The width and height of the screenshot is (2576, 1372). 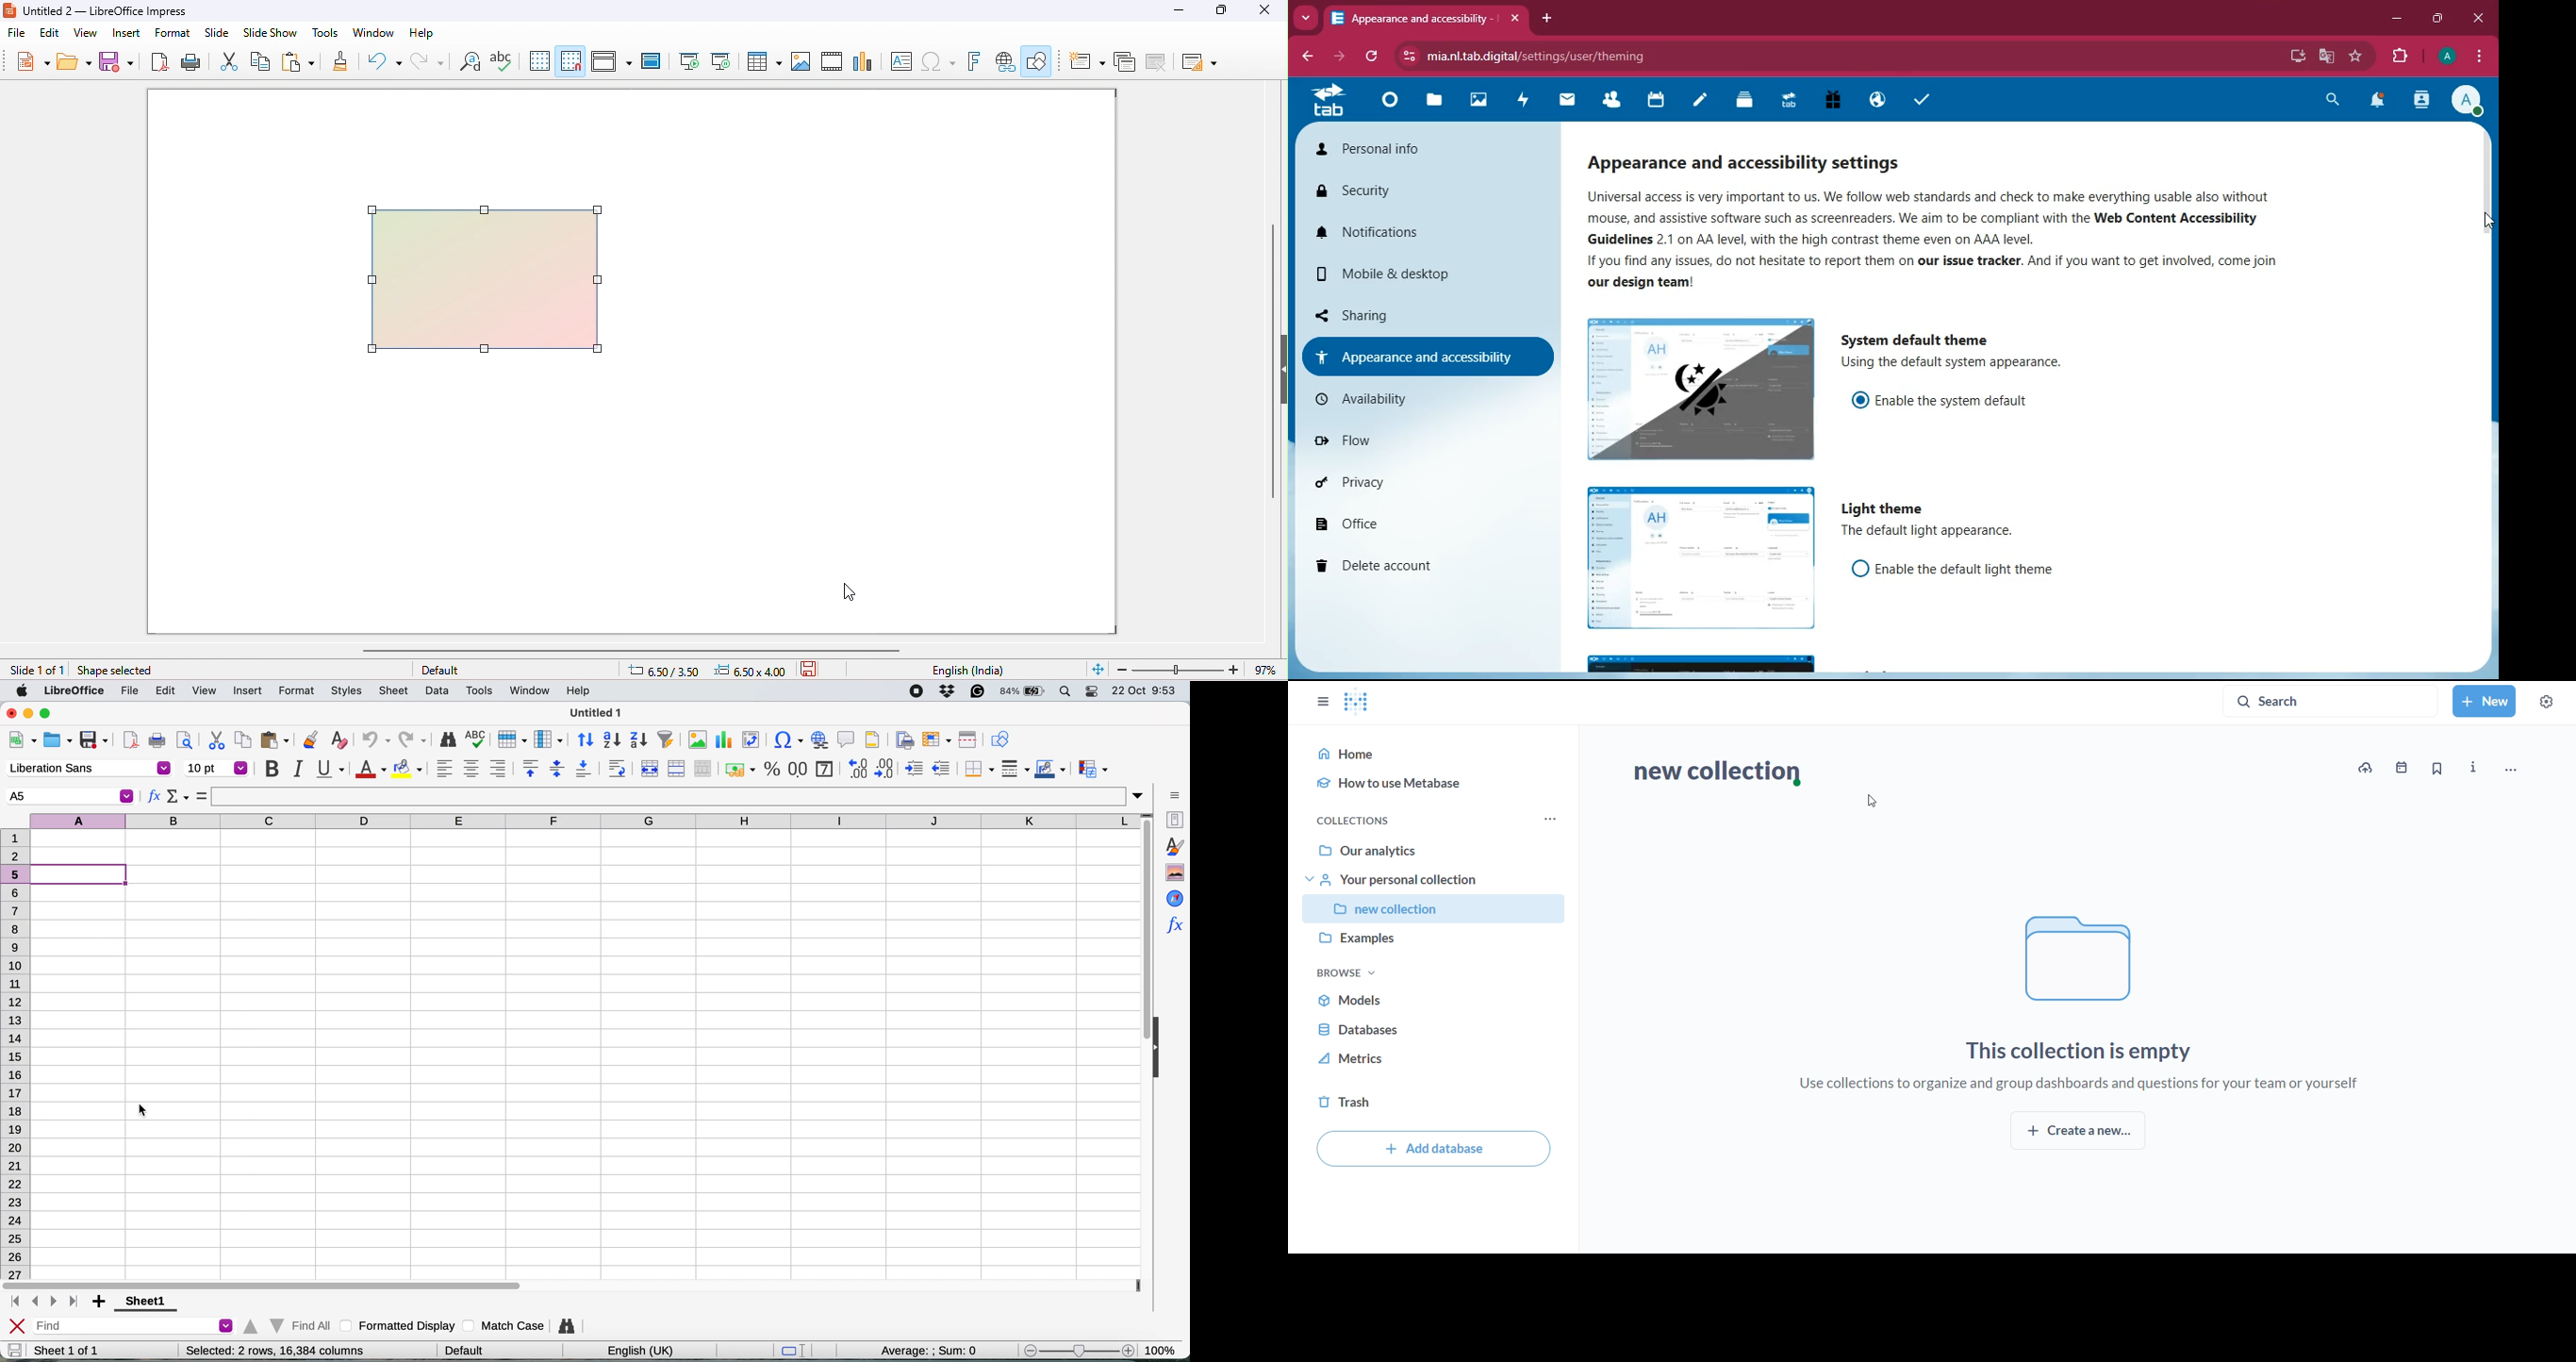 What do you see at coordinates (1302, 56) in the screenshot?
I see `back` at bounding box center [1302, 56].